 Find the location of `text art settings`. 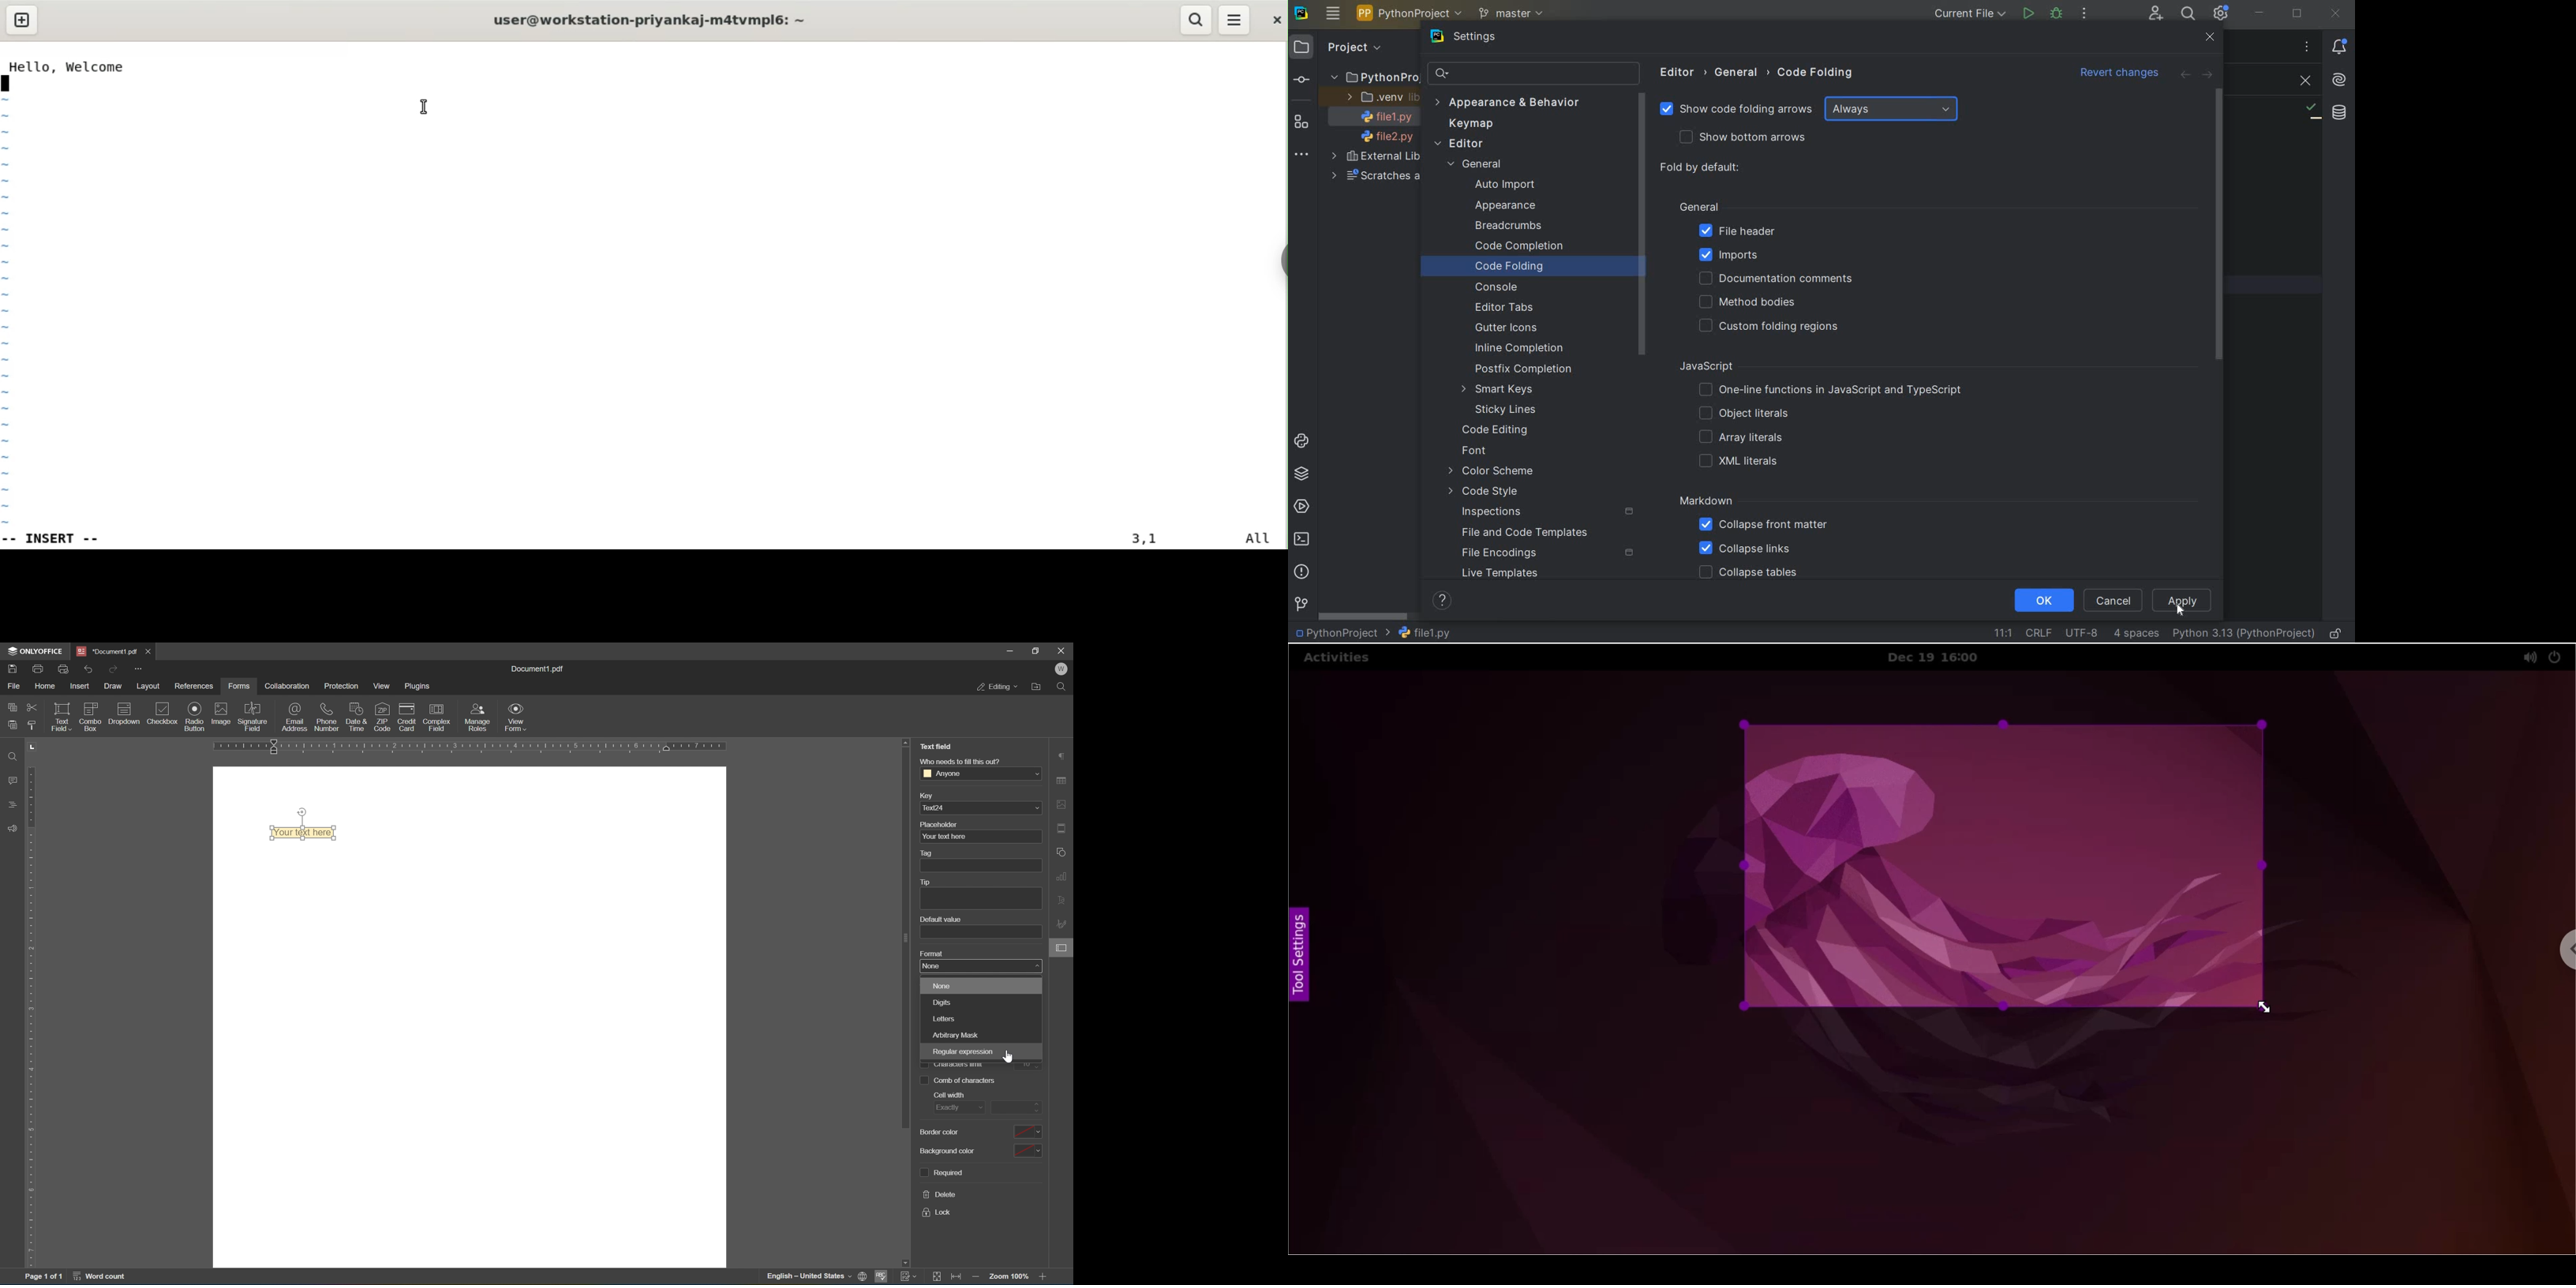

text art settings is located at coordinates (1063, 899).